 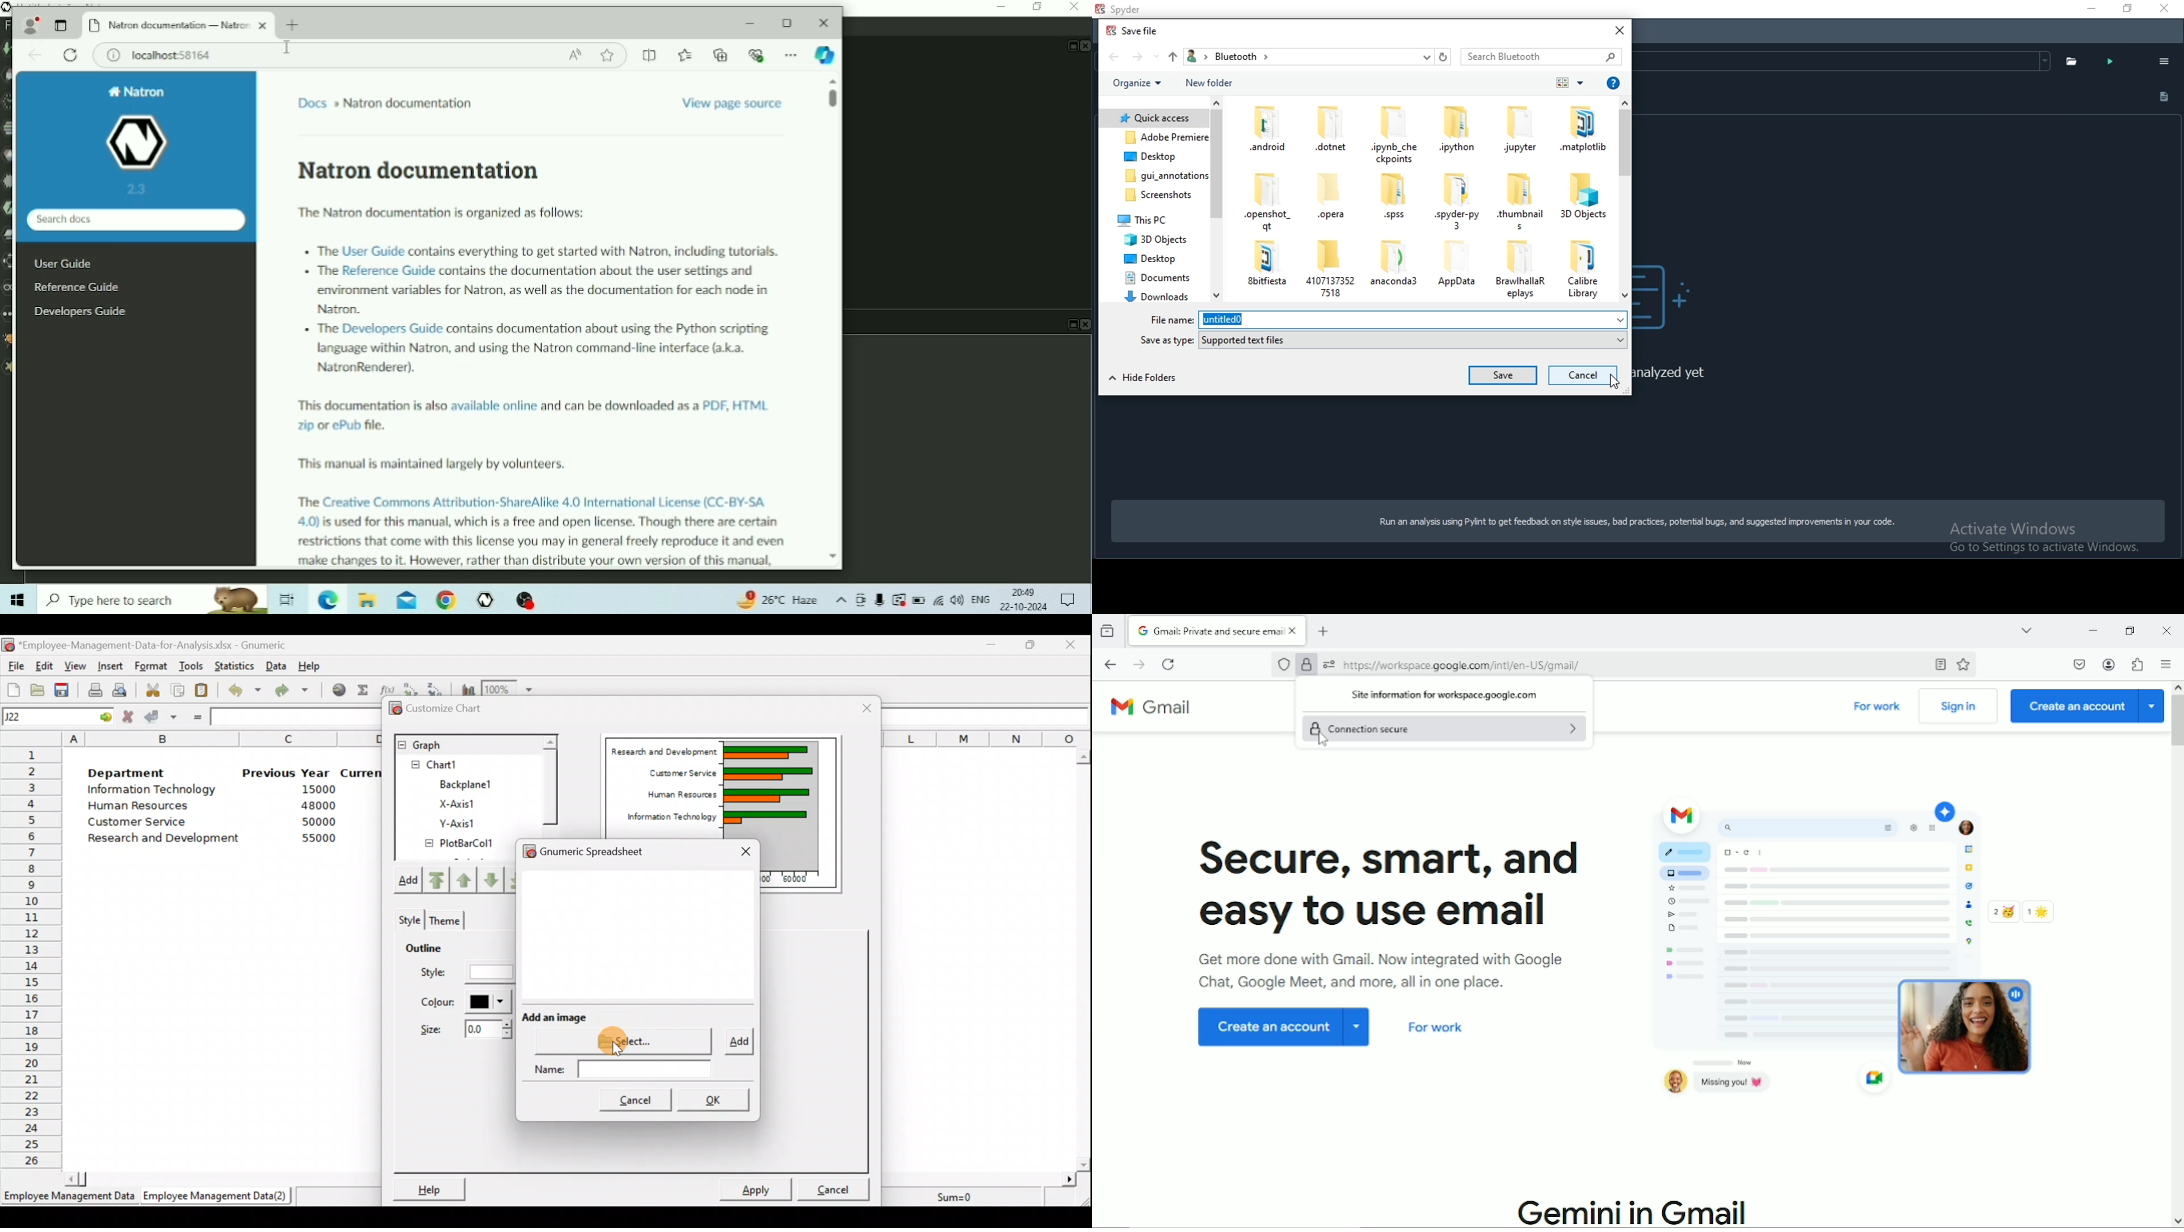 I want to click on Customize chart, so click(x=443, y=709).